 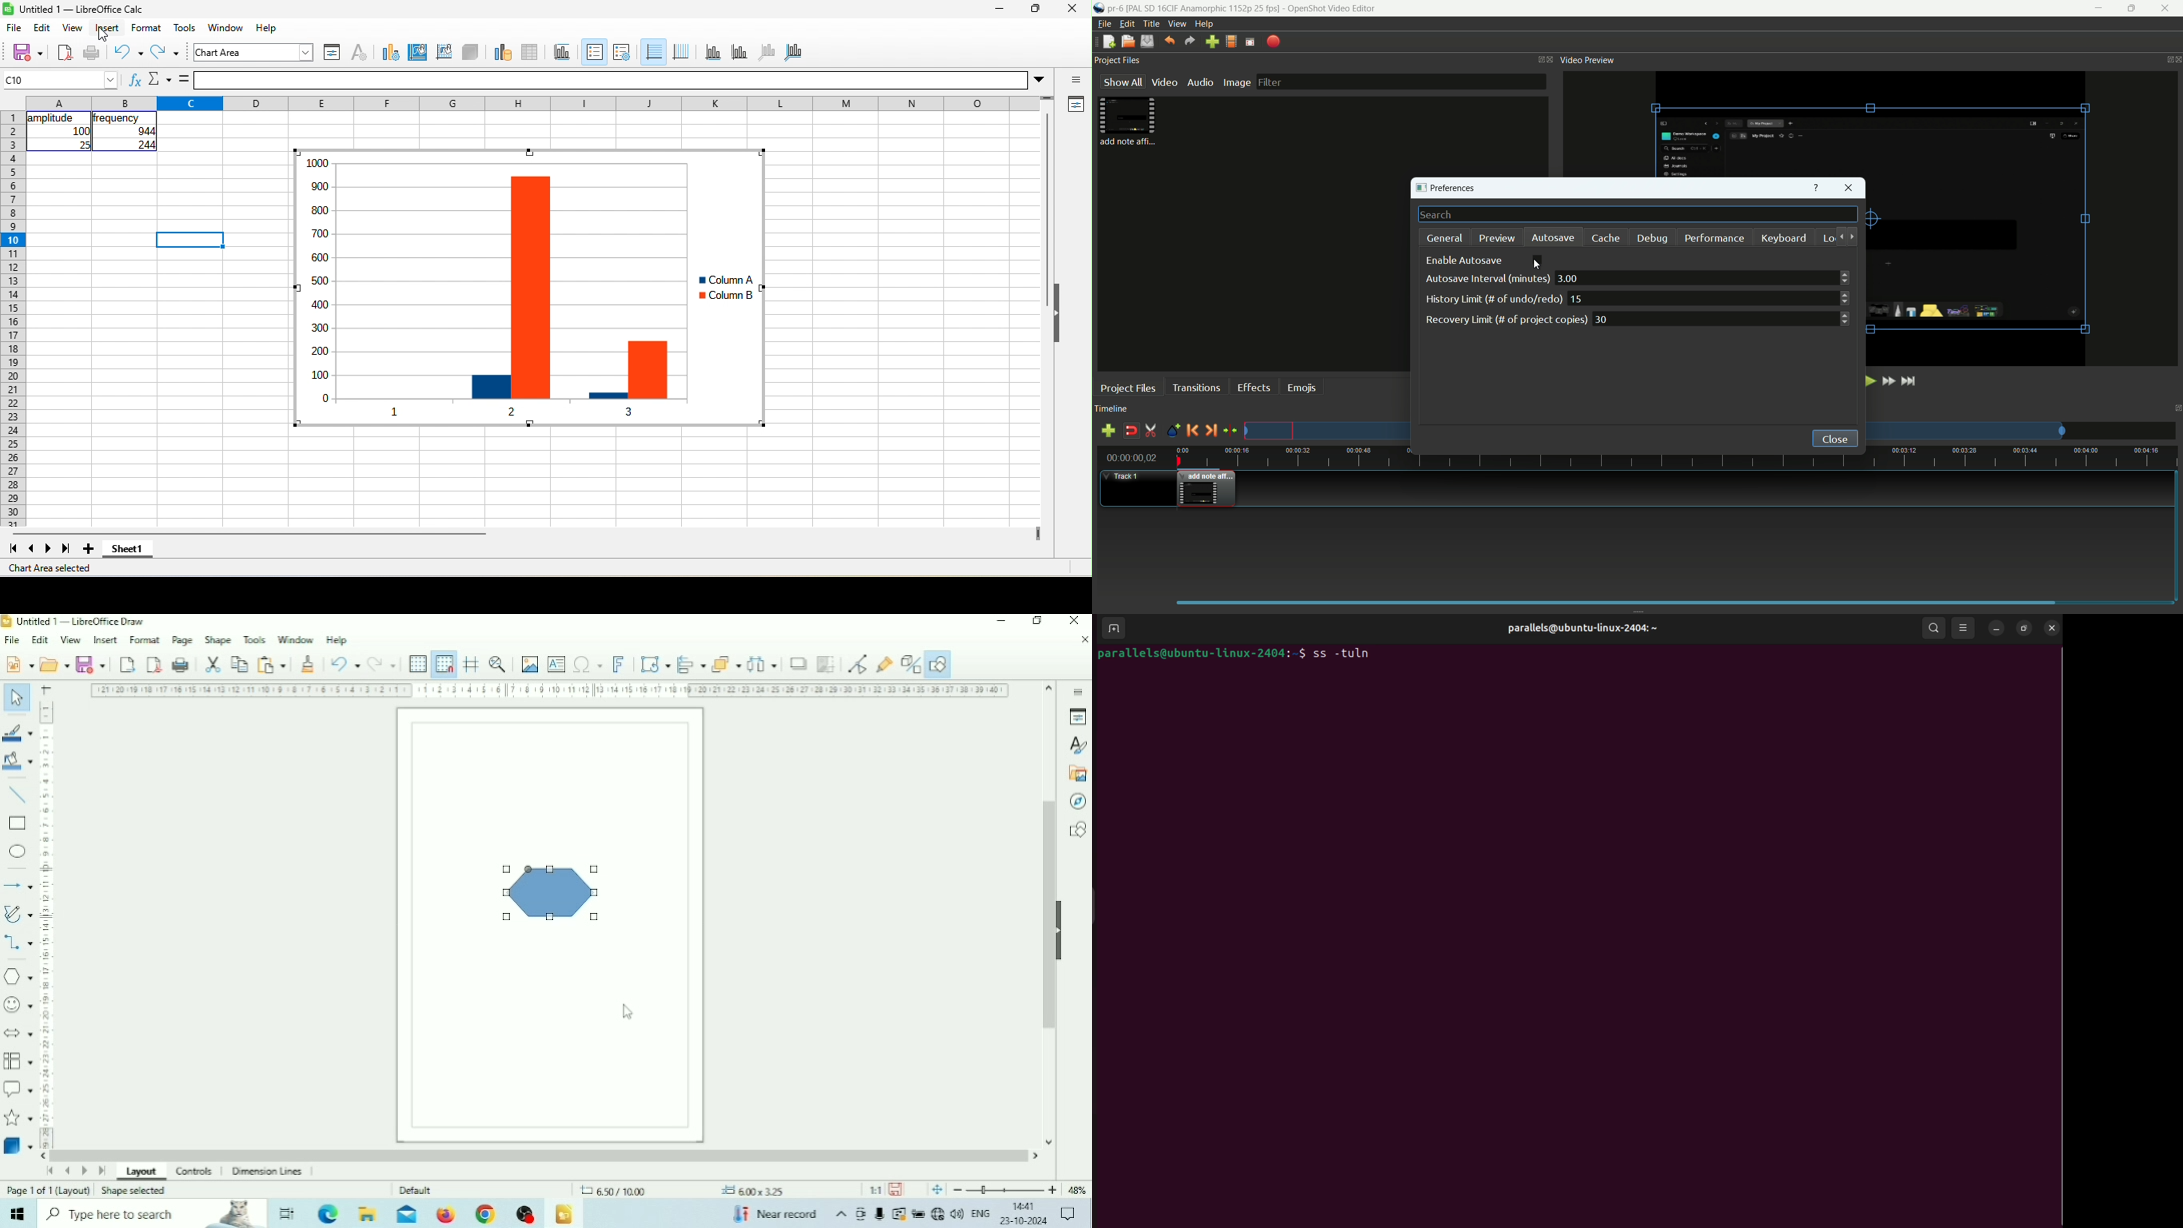 I want to click on Speakers, so click(x=958, y=1212).